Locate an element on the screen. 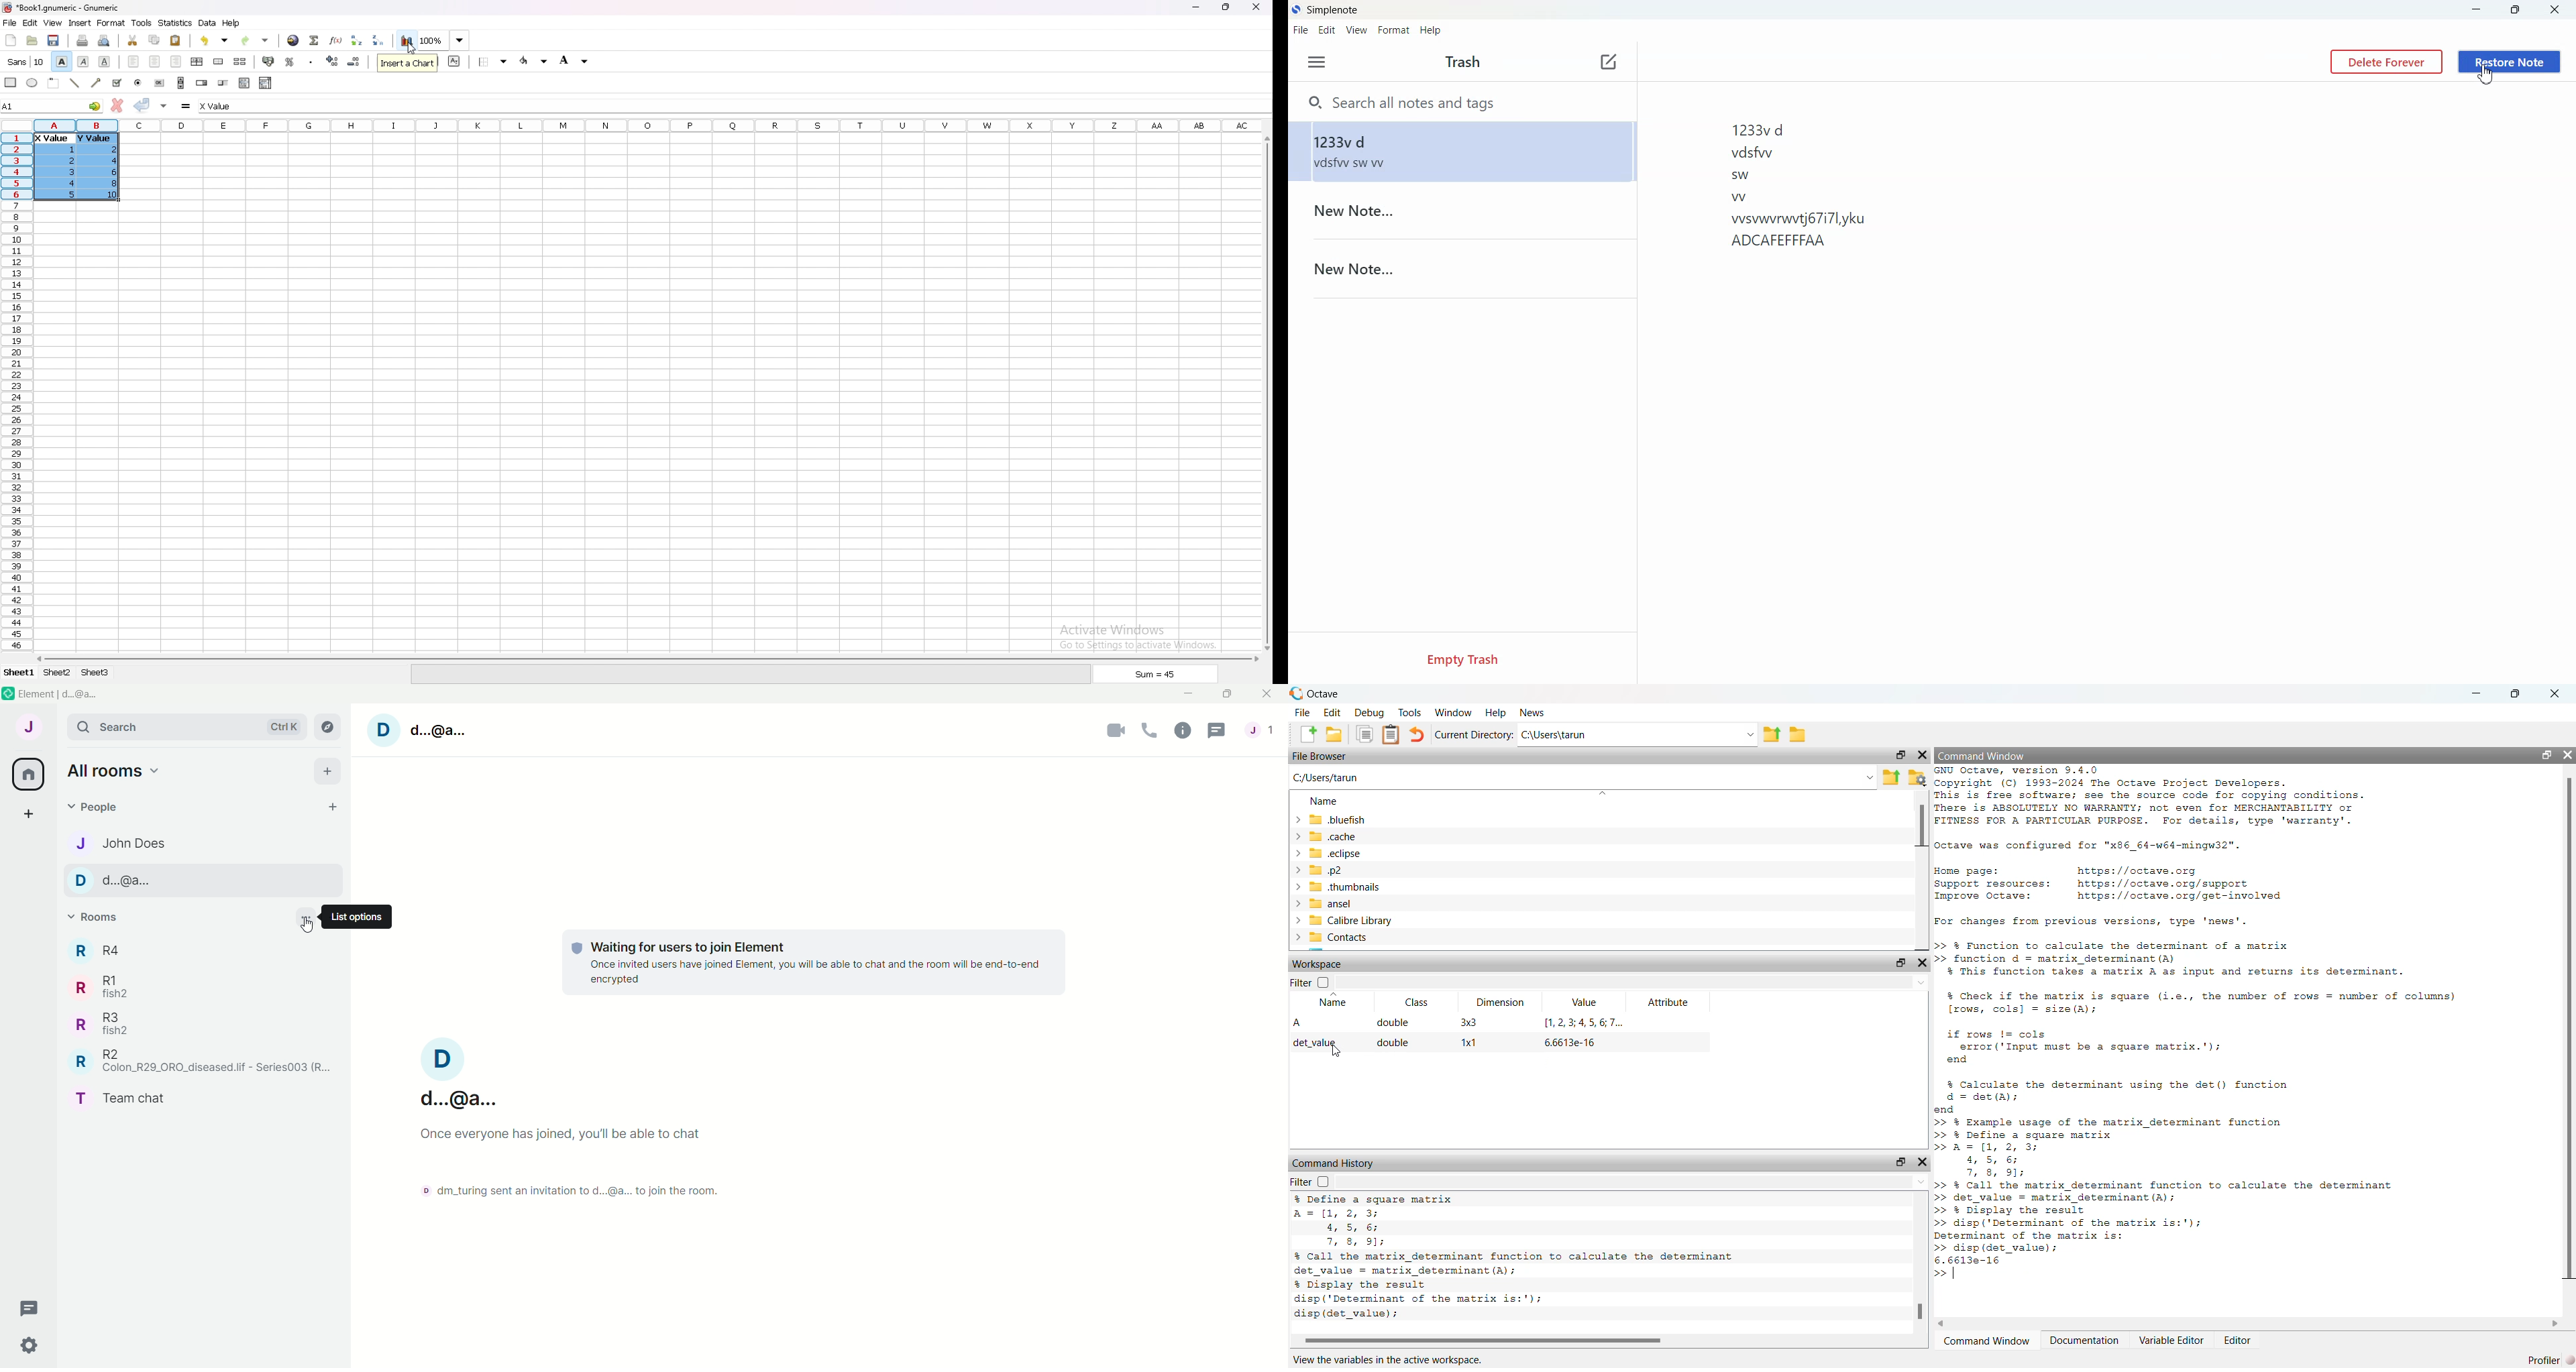  Text is located at coordinates (815, 964).